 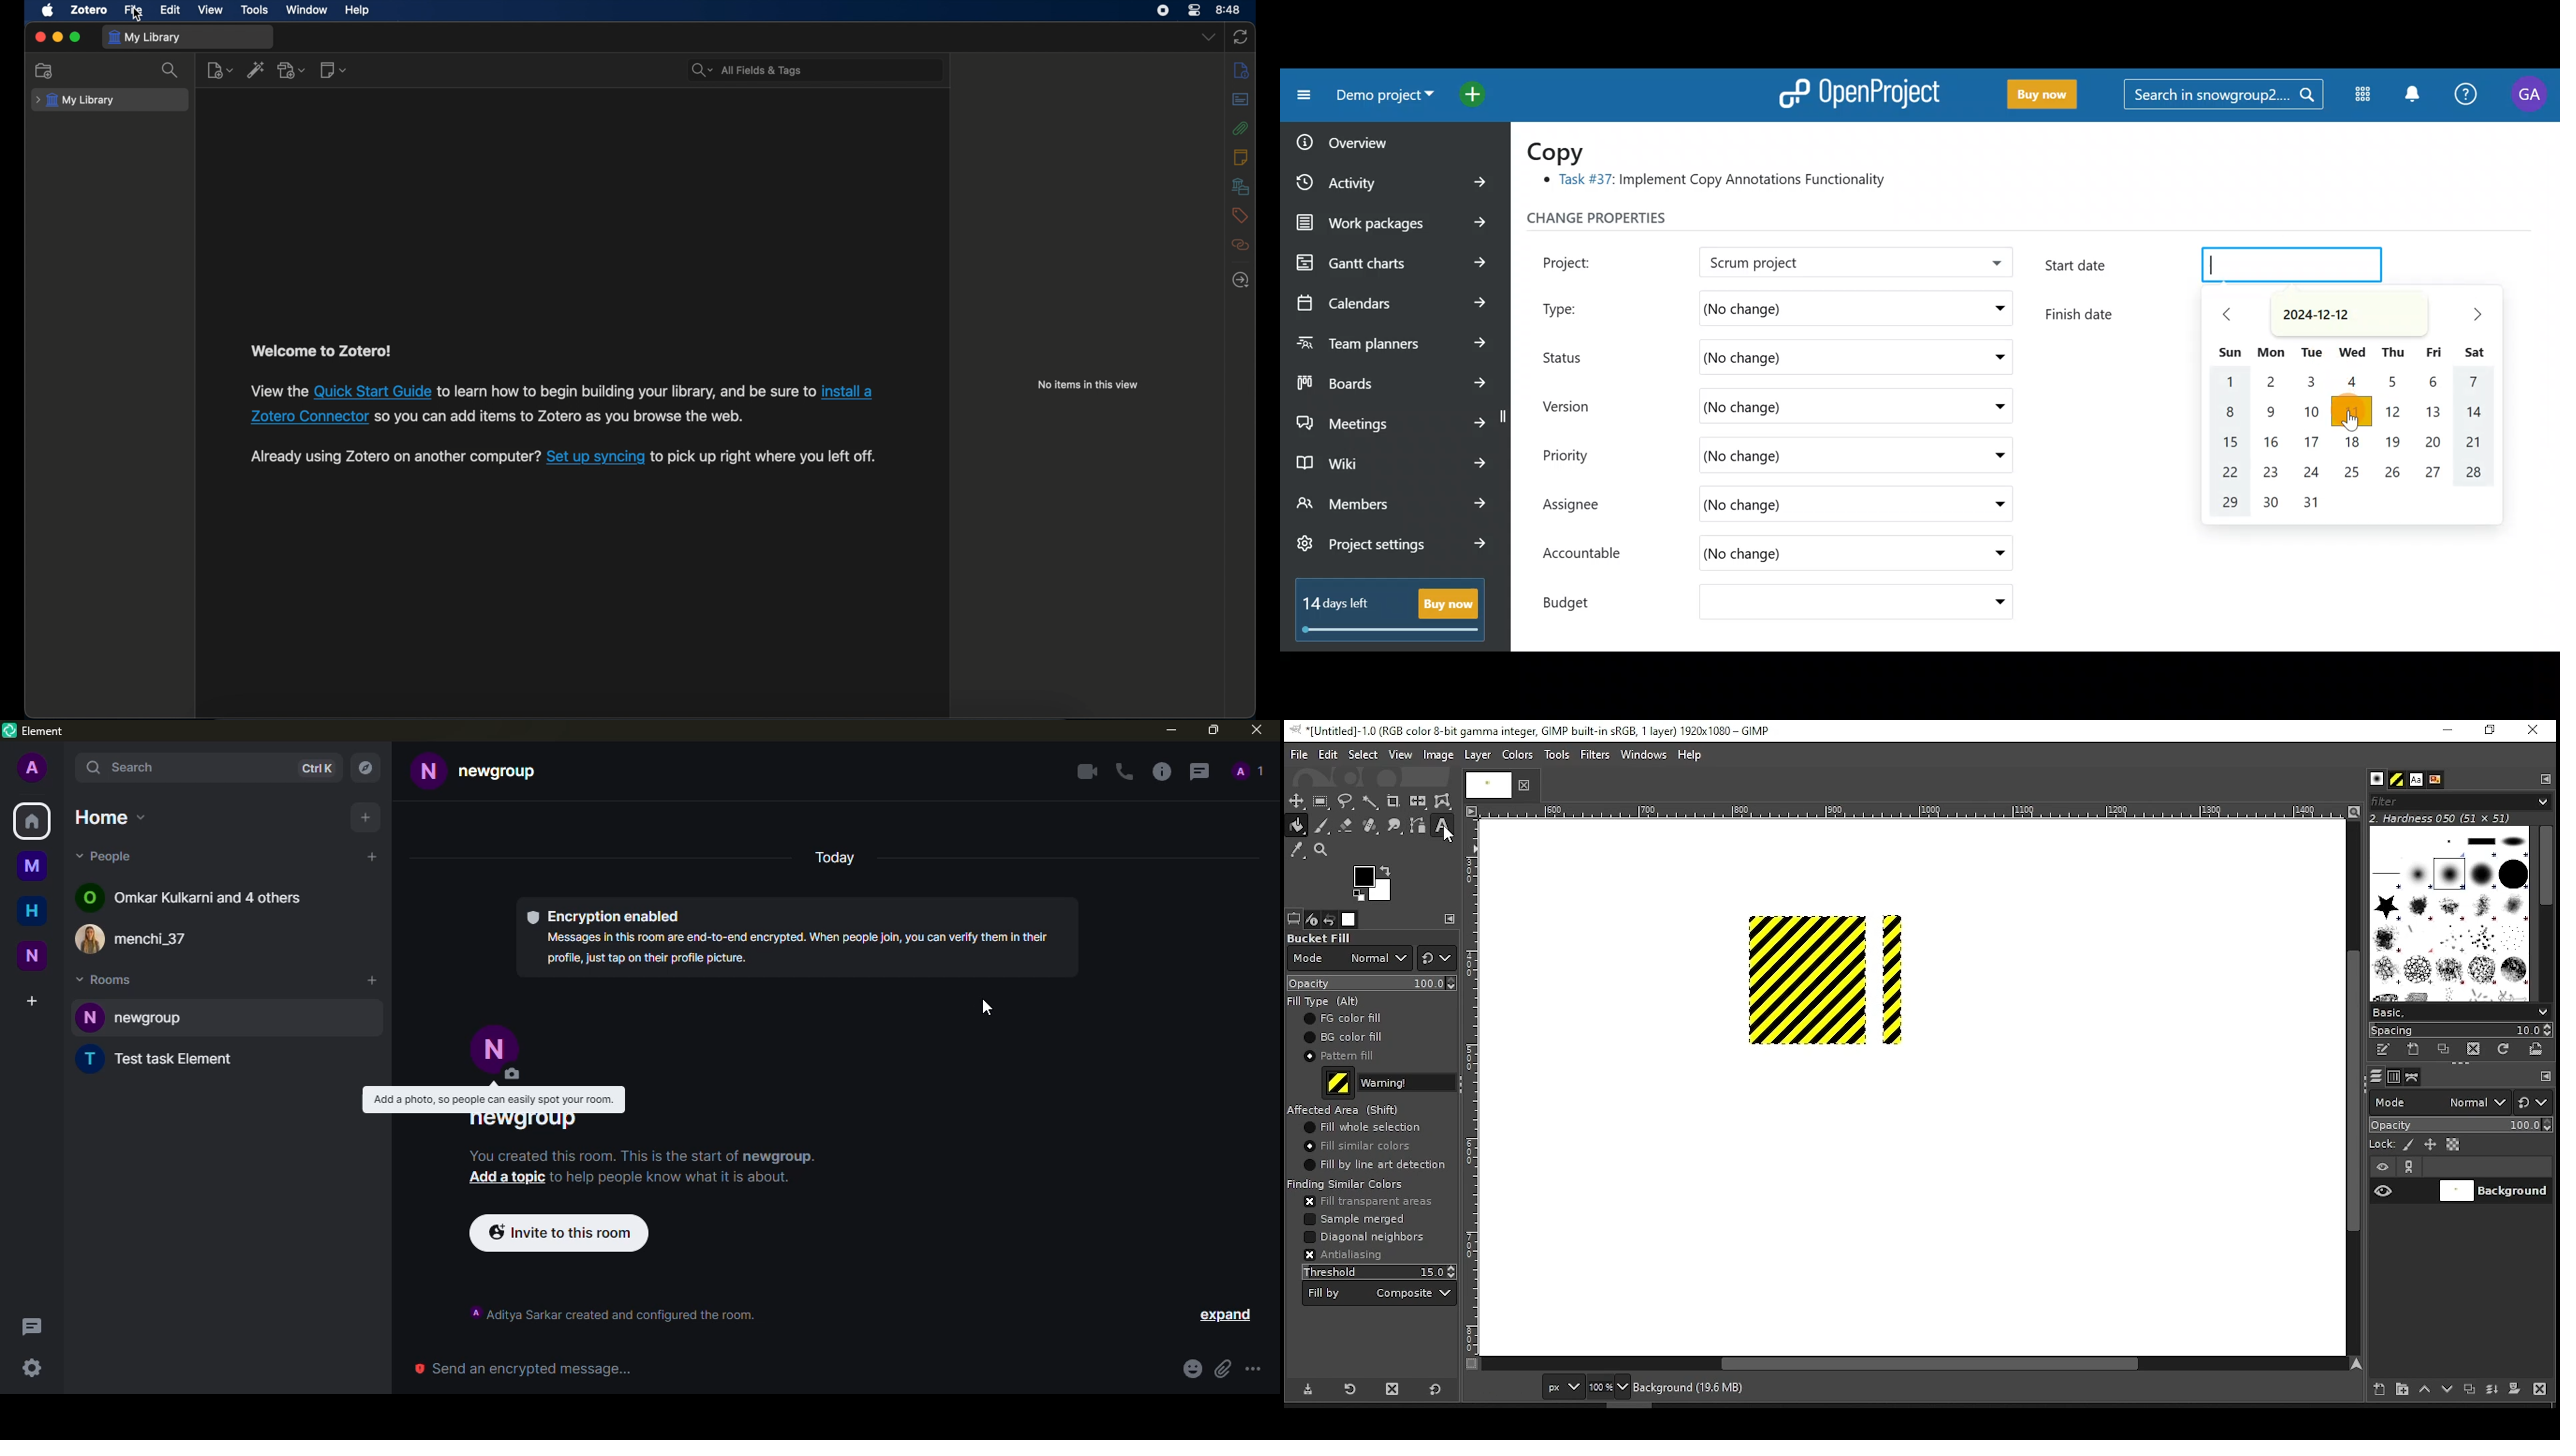 What do you see at coordinates (1296, 852) in the screenshot?
I see `color picker tool` at bounding box center [1296, 852].